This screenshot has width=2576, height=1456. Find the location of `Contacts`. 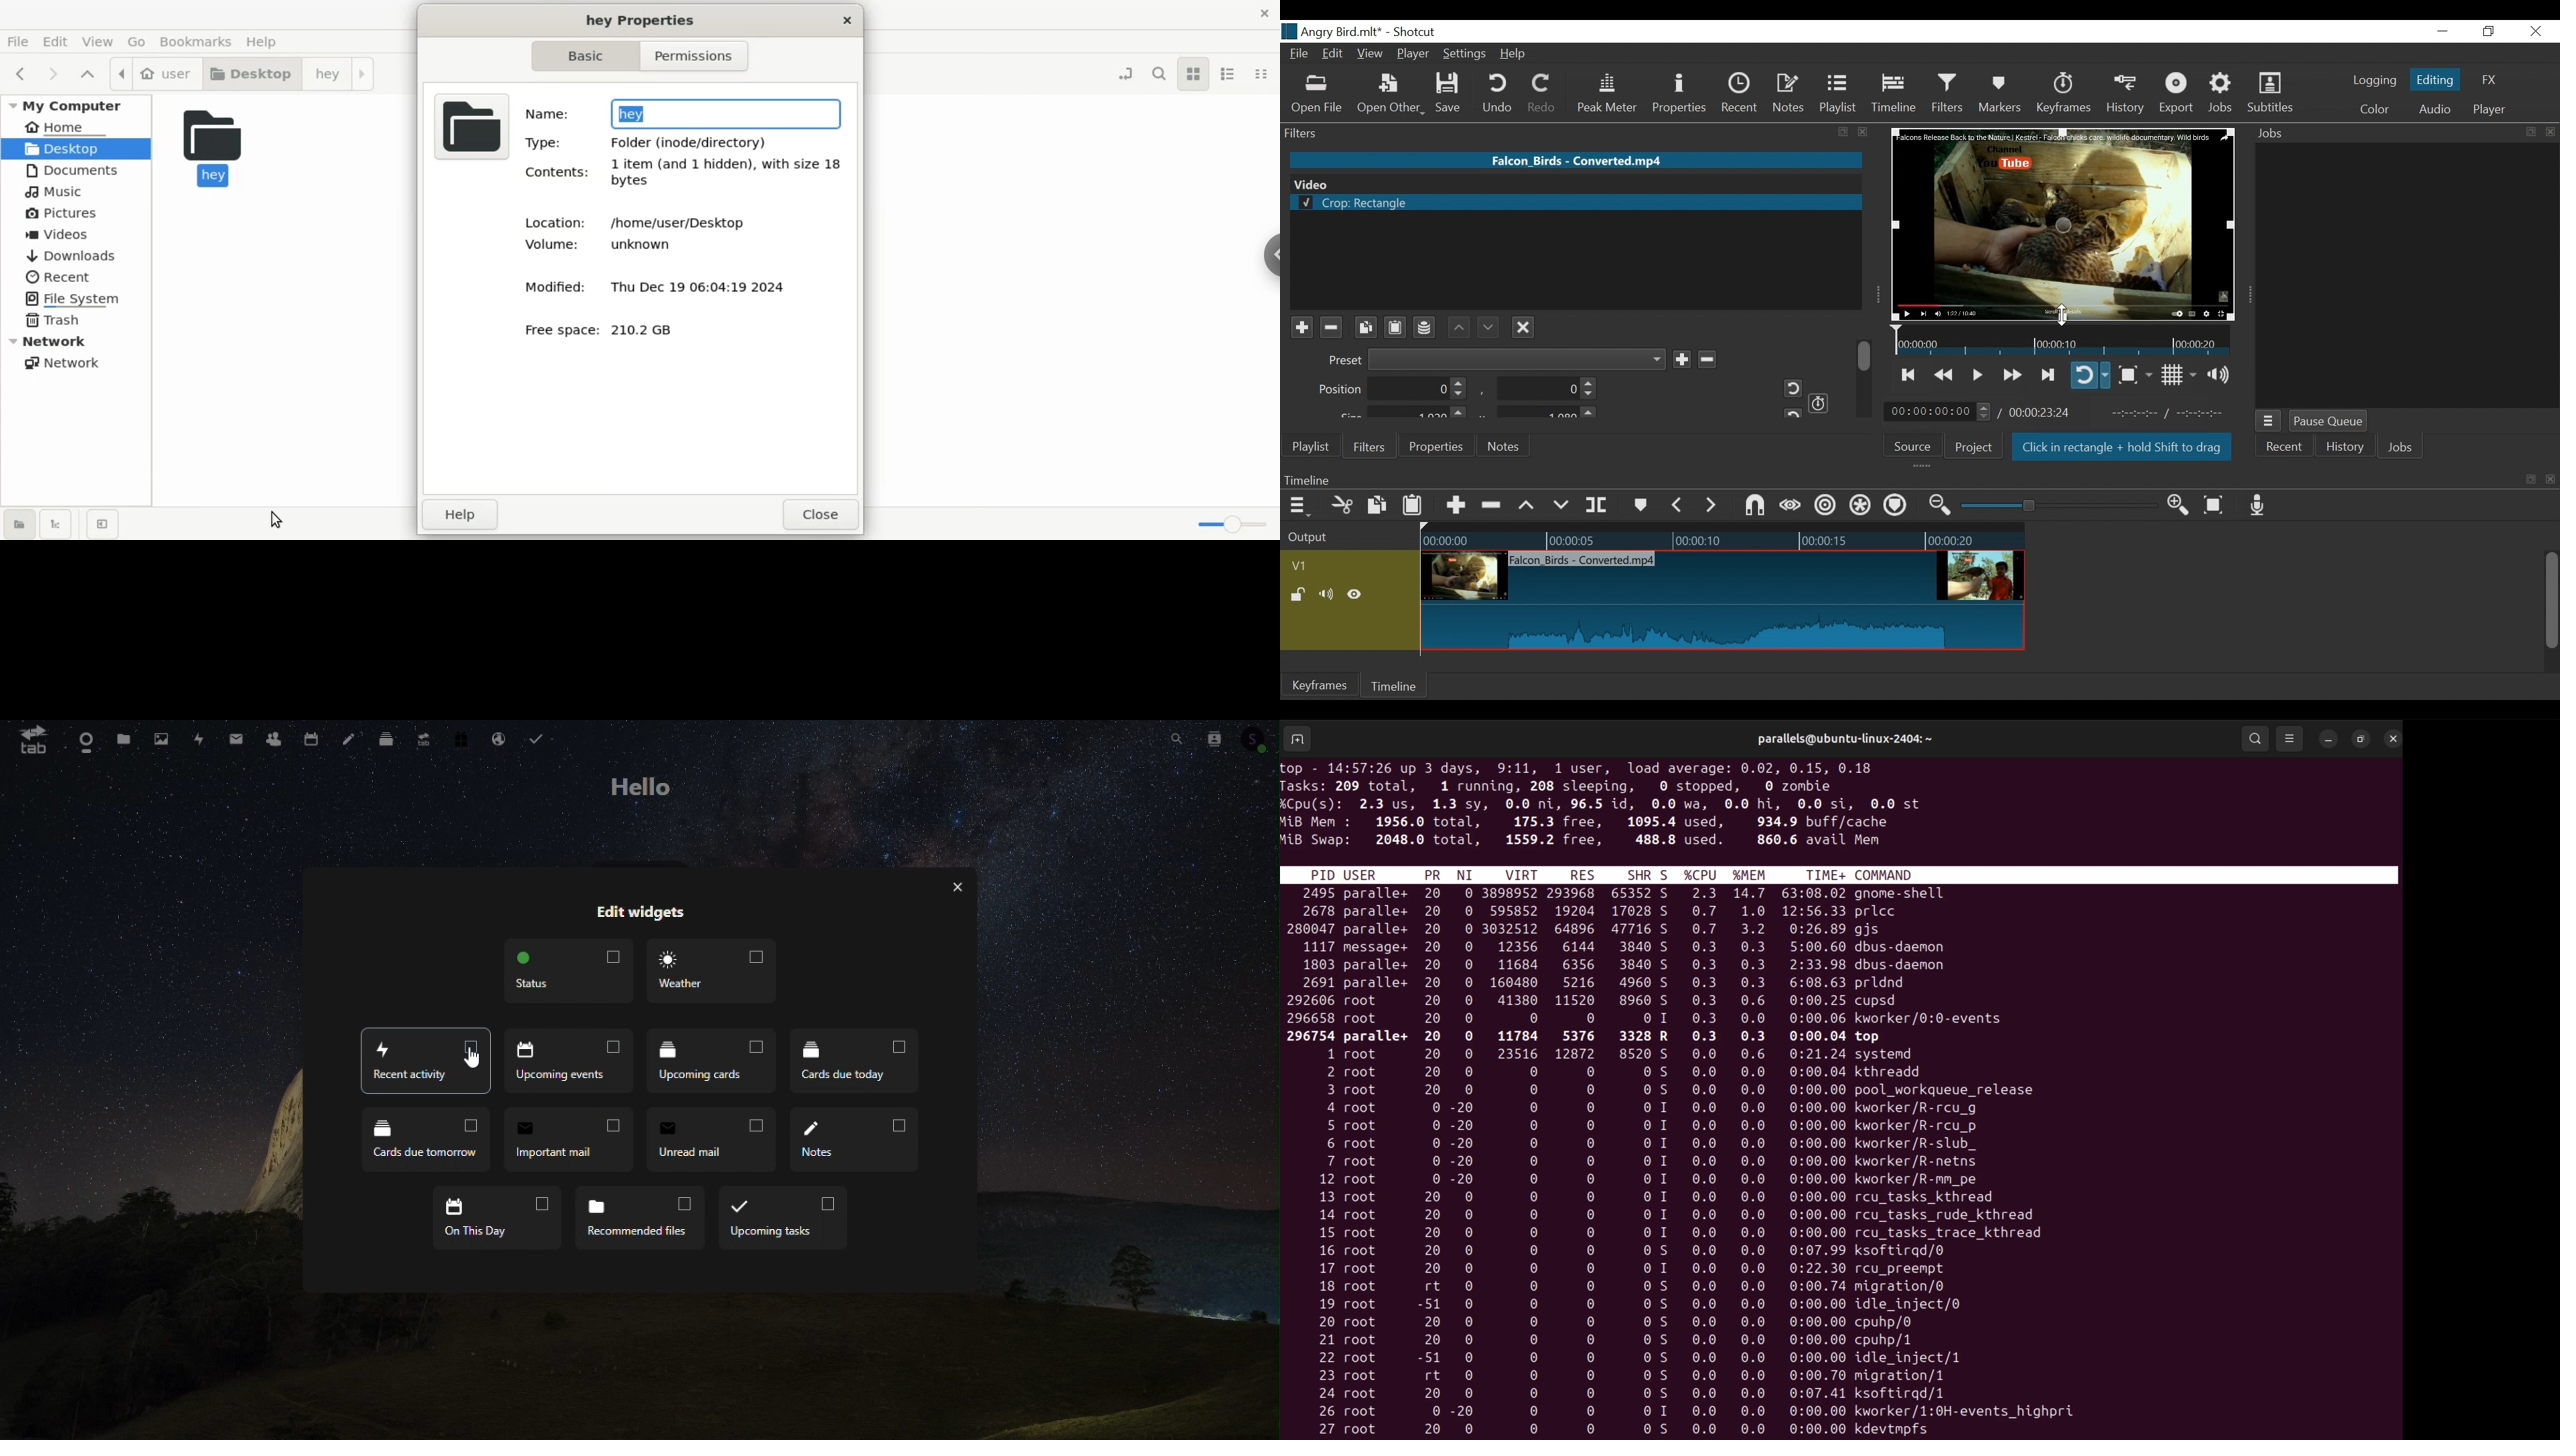

Contacts is located at coordinates (1218, 737).